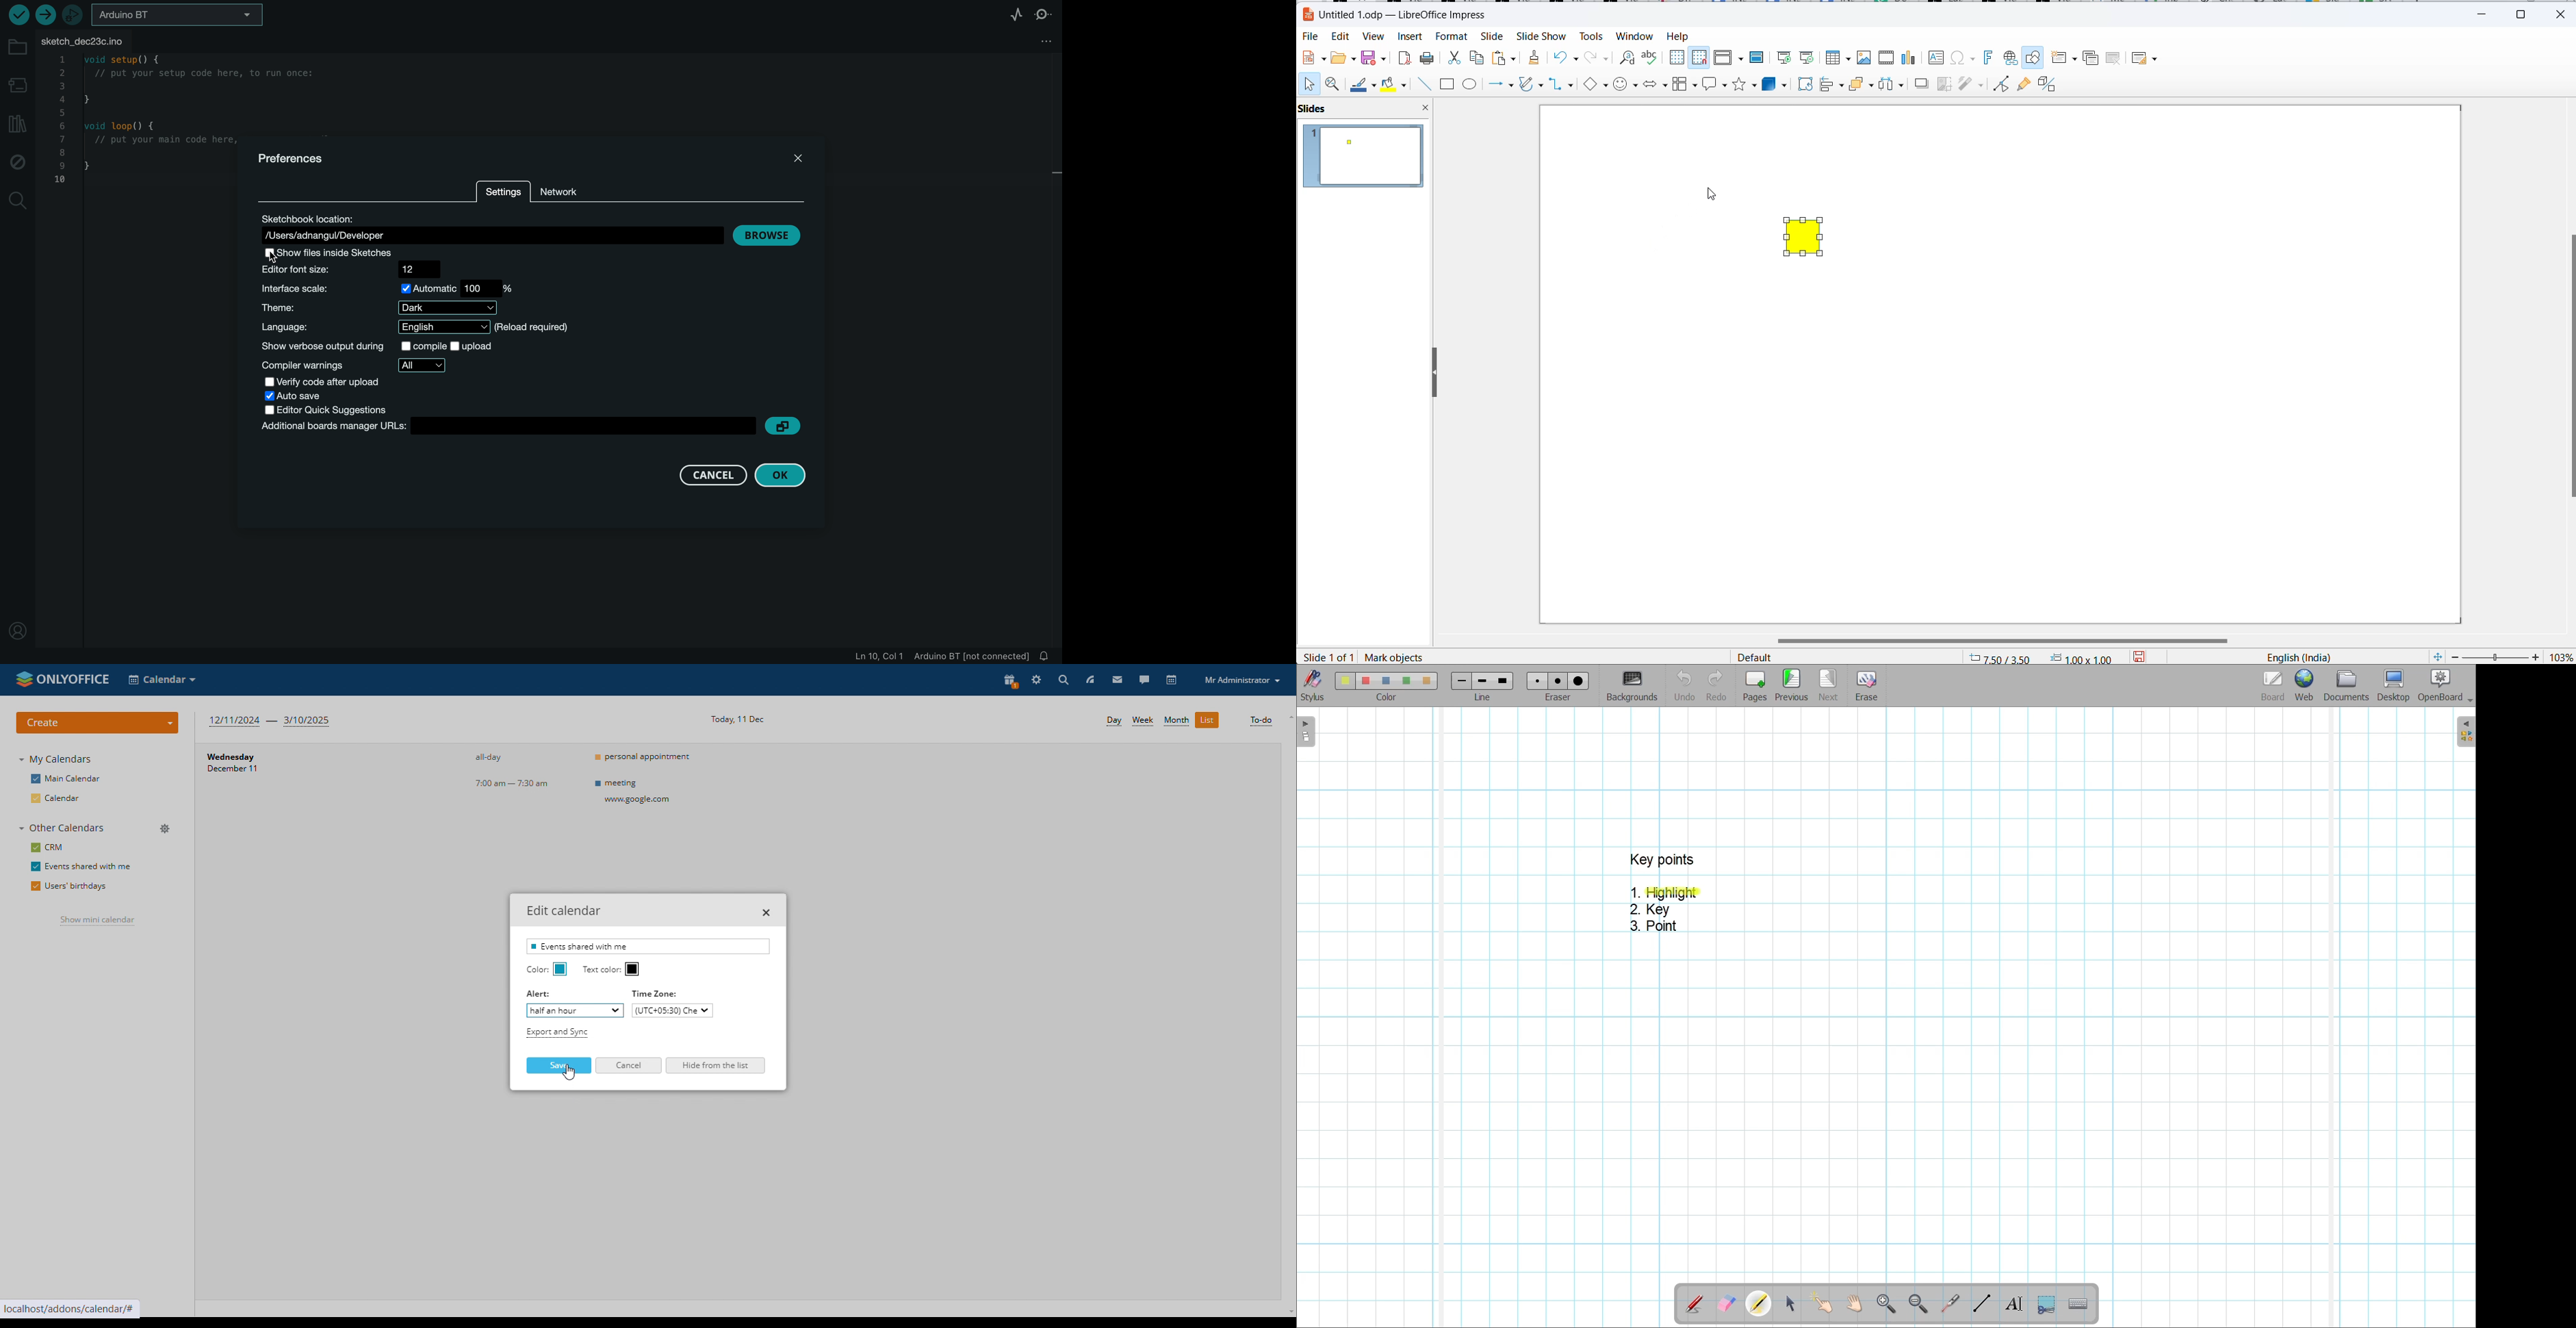  What do you see at coordinates (2114, 58) in the screenshot?
I see `Delete slide` at bounding box center [2114, 58].